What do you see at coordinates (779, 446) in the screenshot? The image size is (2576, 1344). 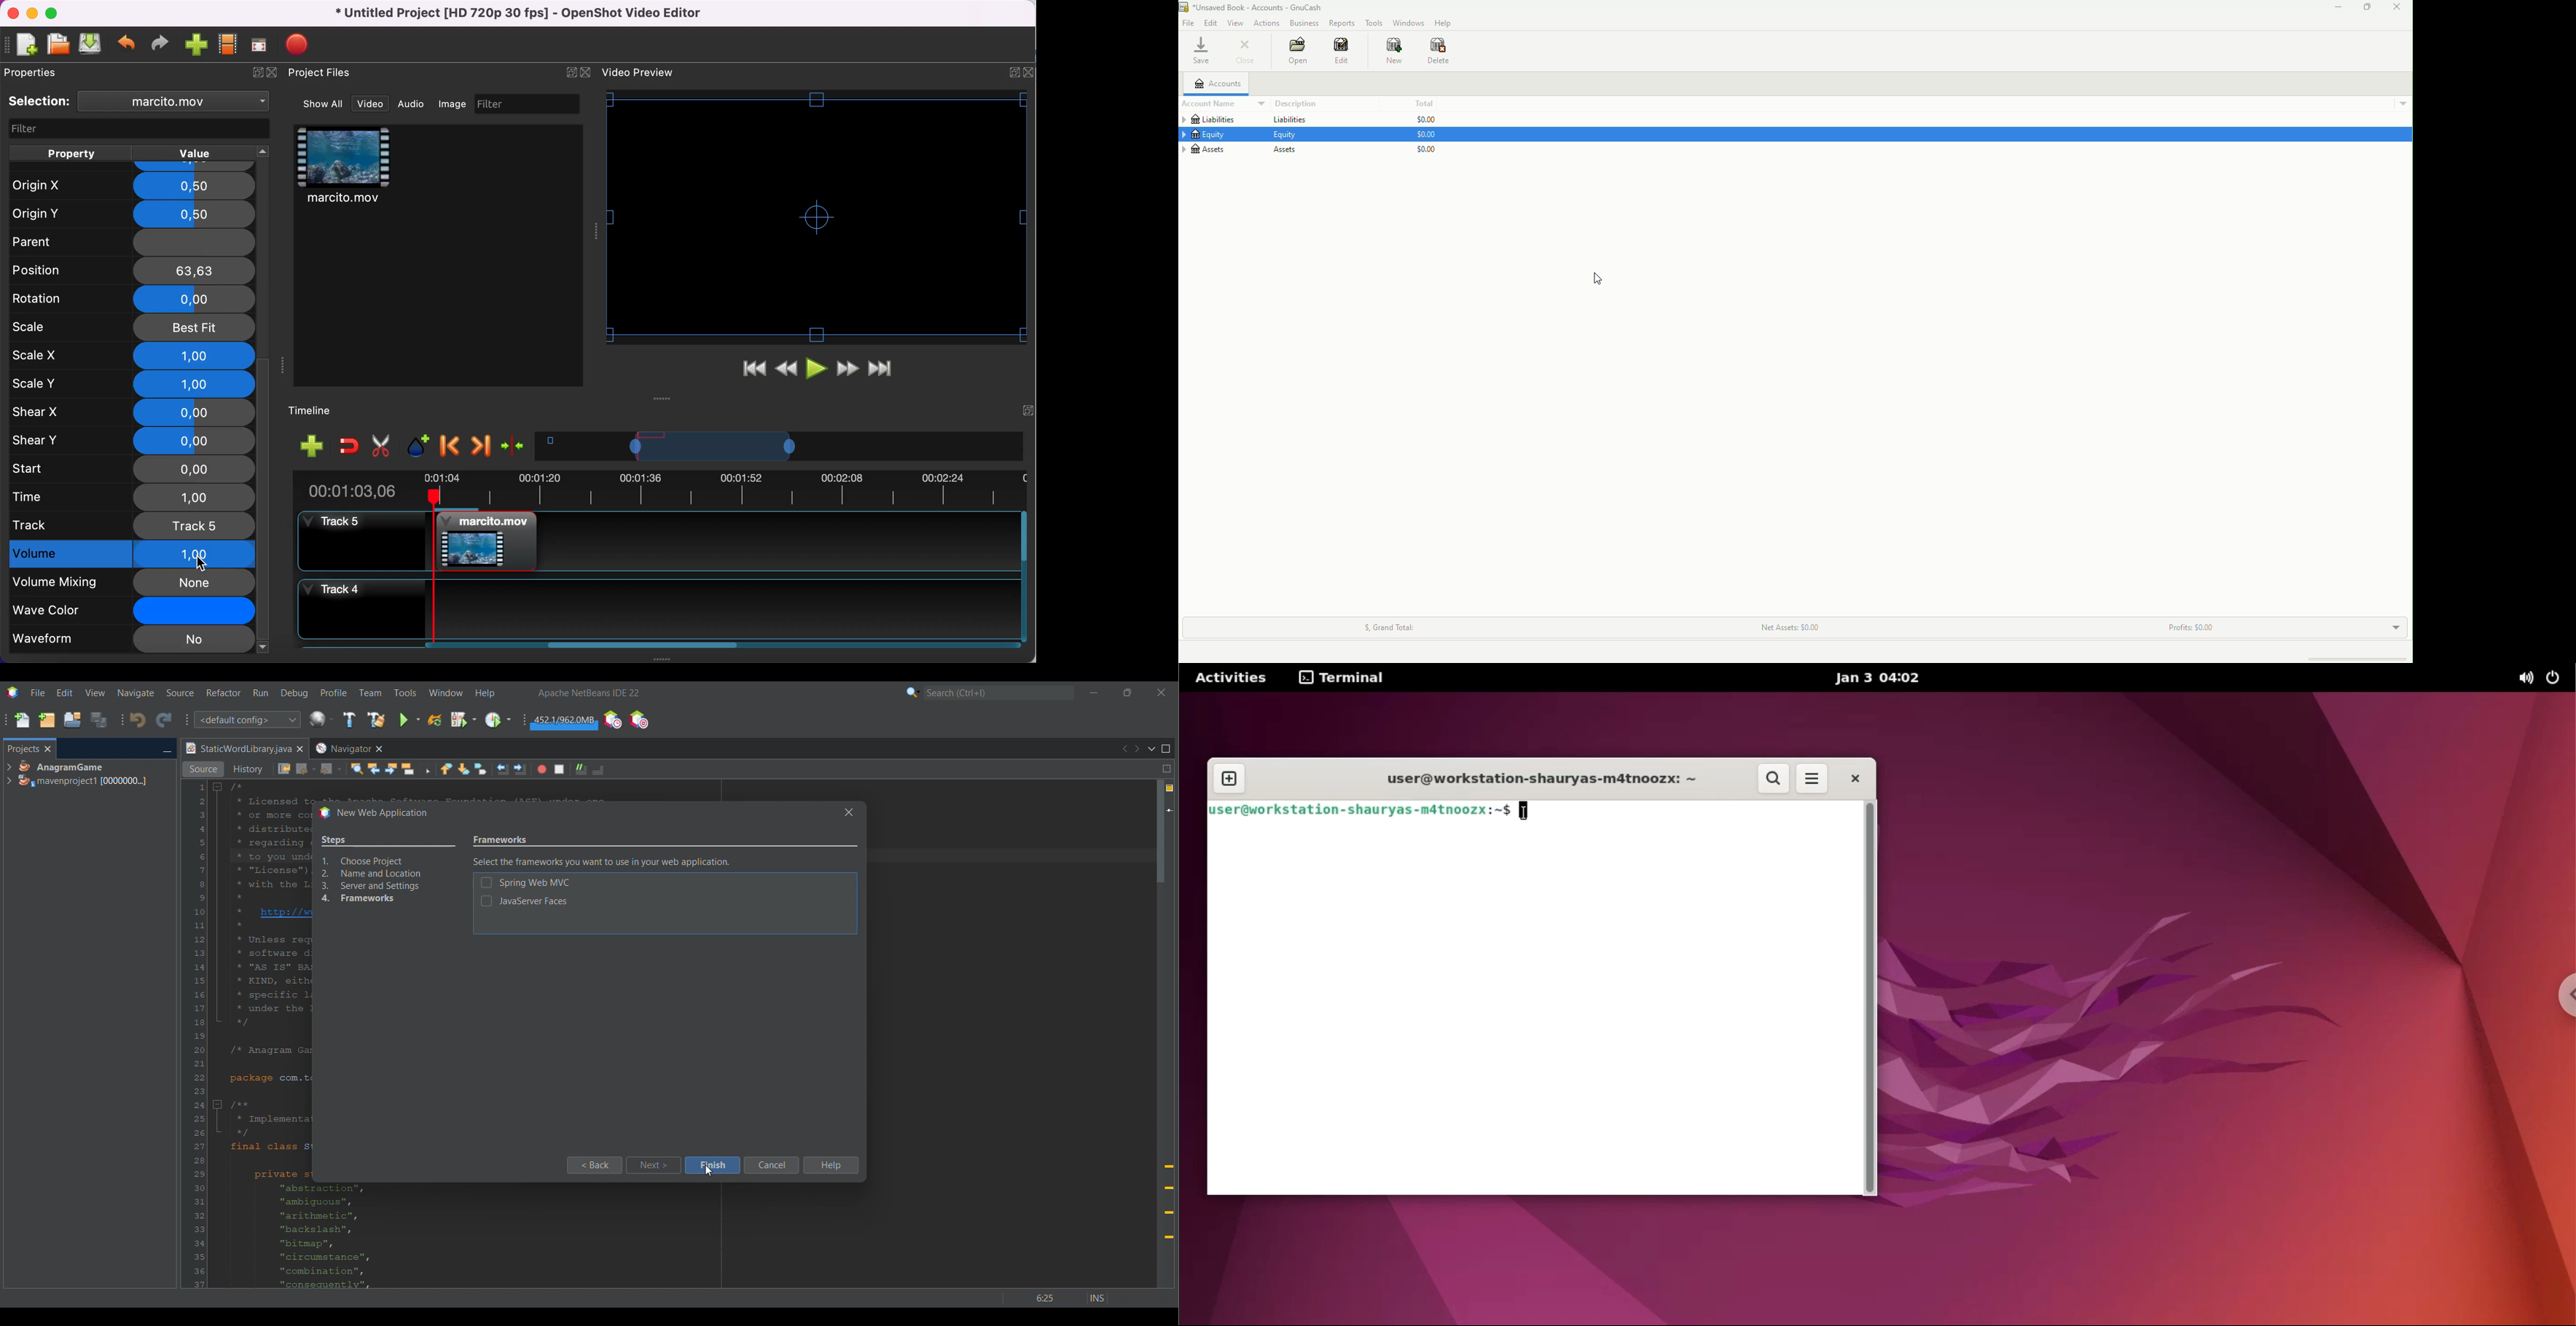 I see `timeline` at bounding box center [779, 446].